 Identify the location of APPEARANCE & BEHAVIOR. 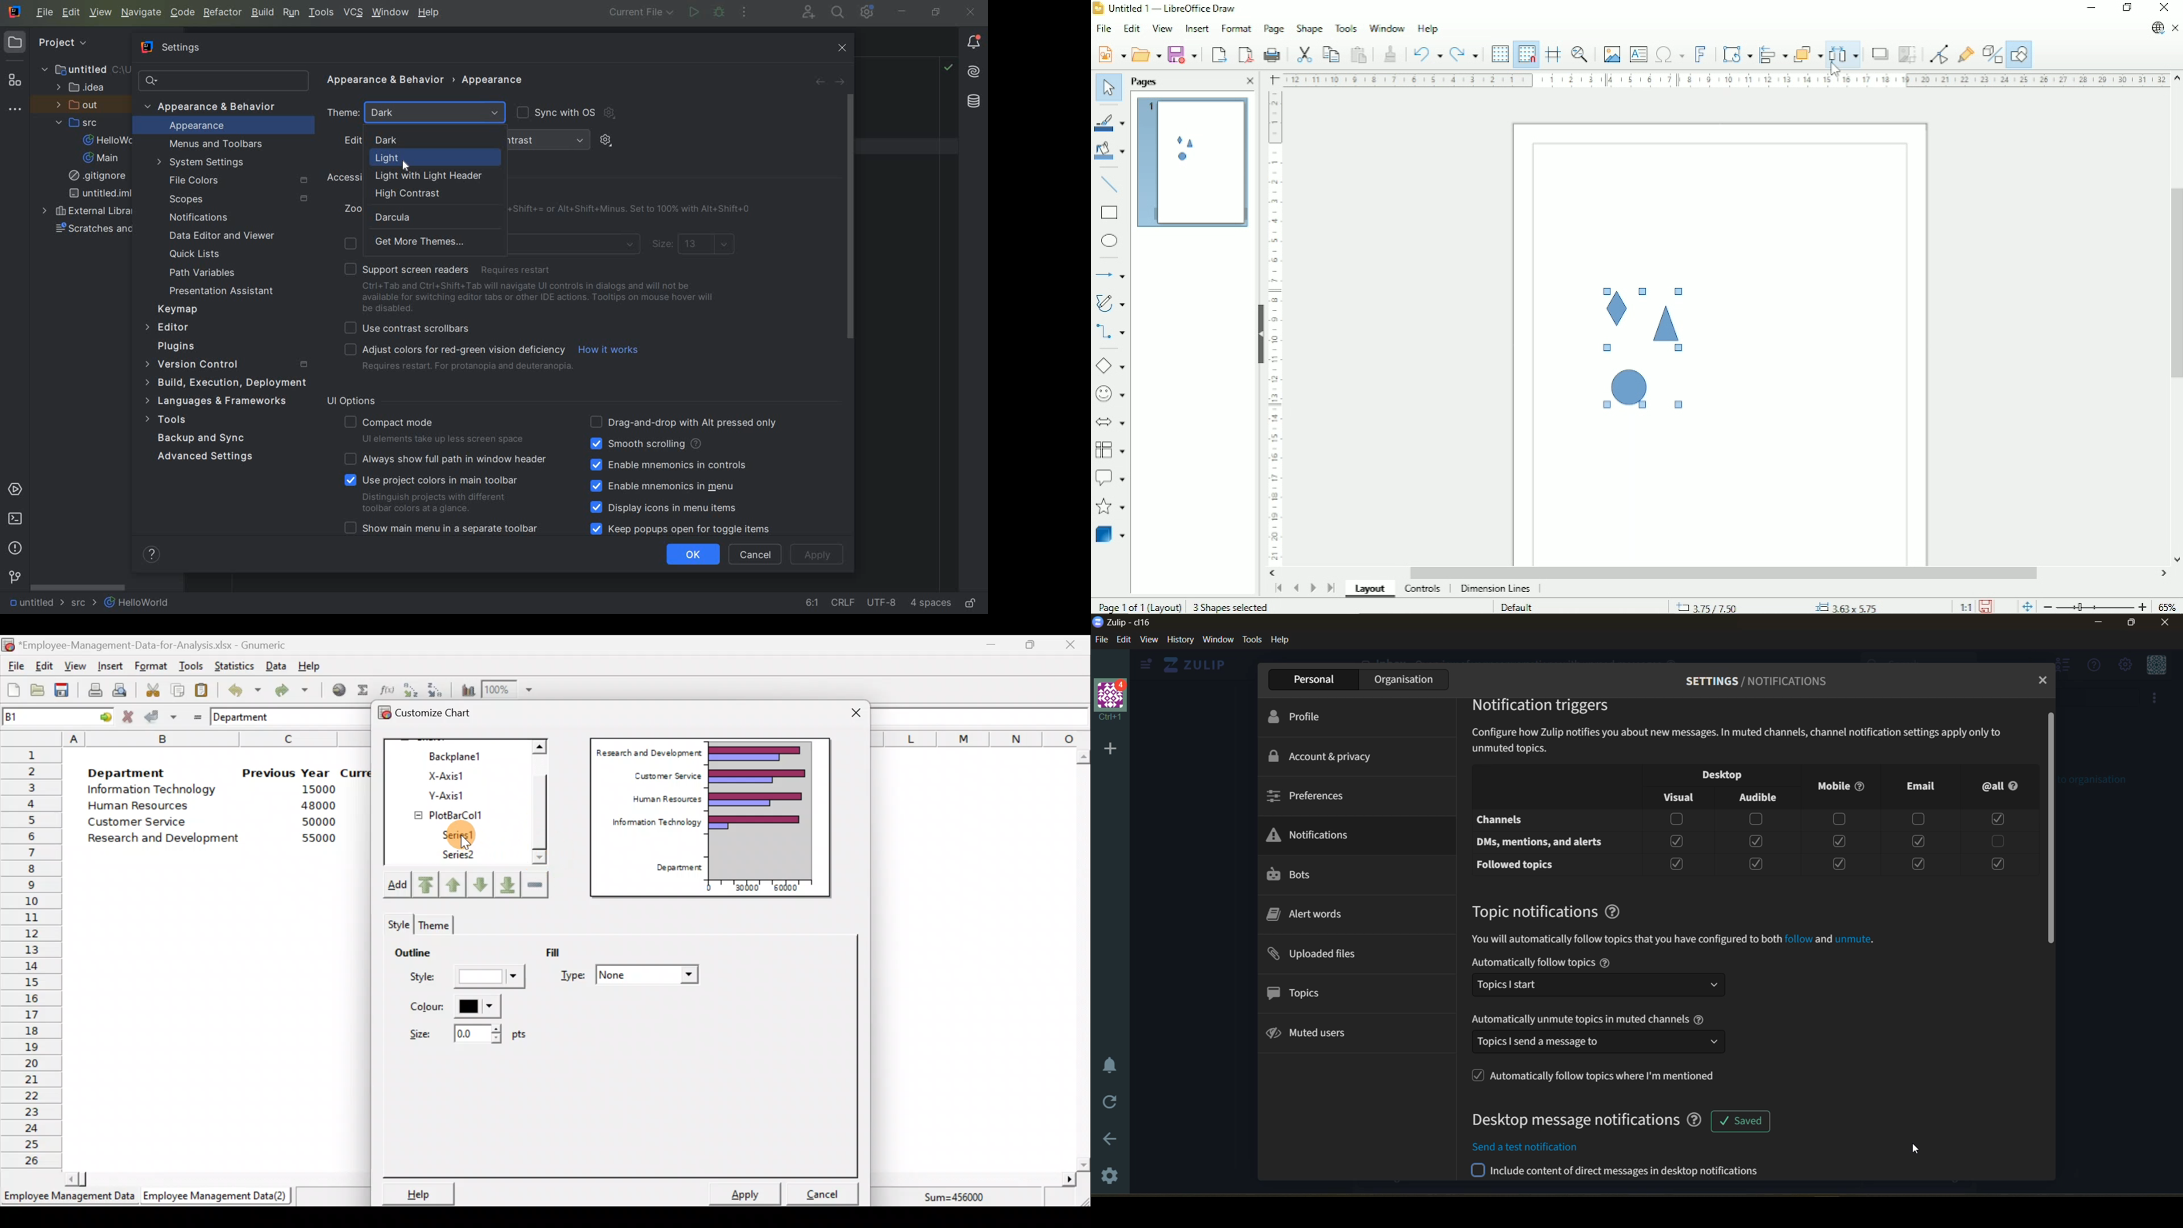
(216, 106).